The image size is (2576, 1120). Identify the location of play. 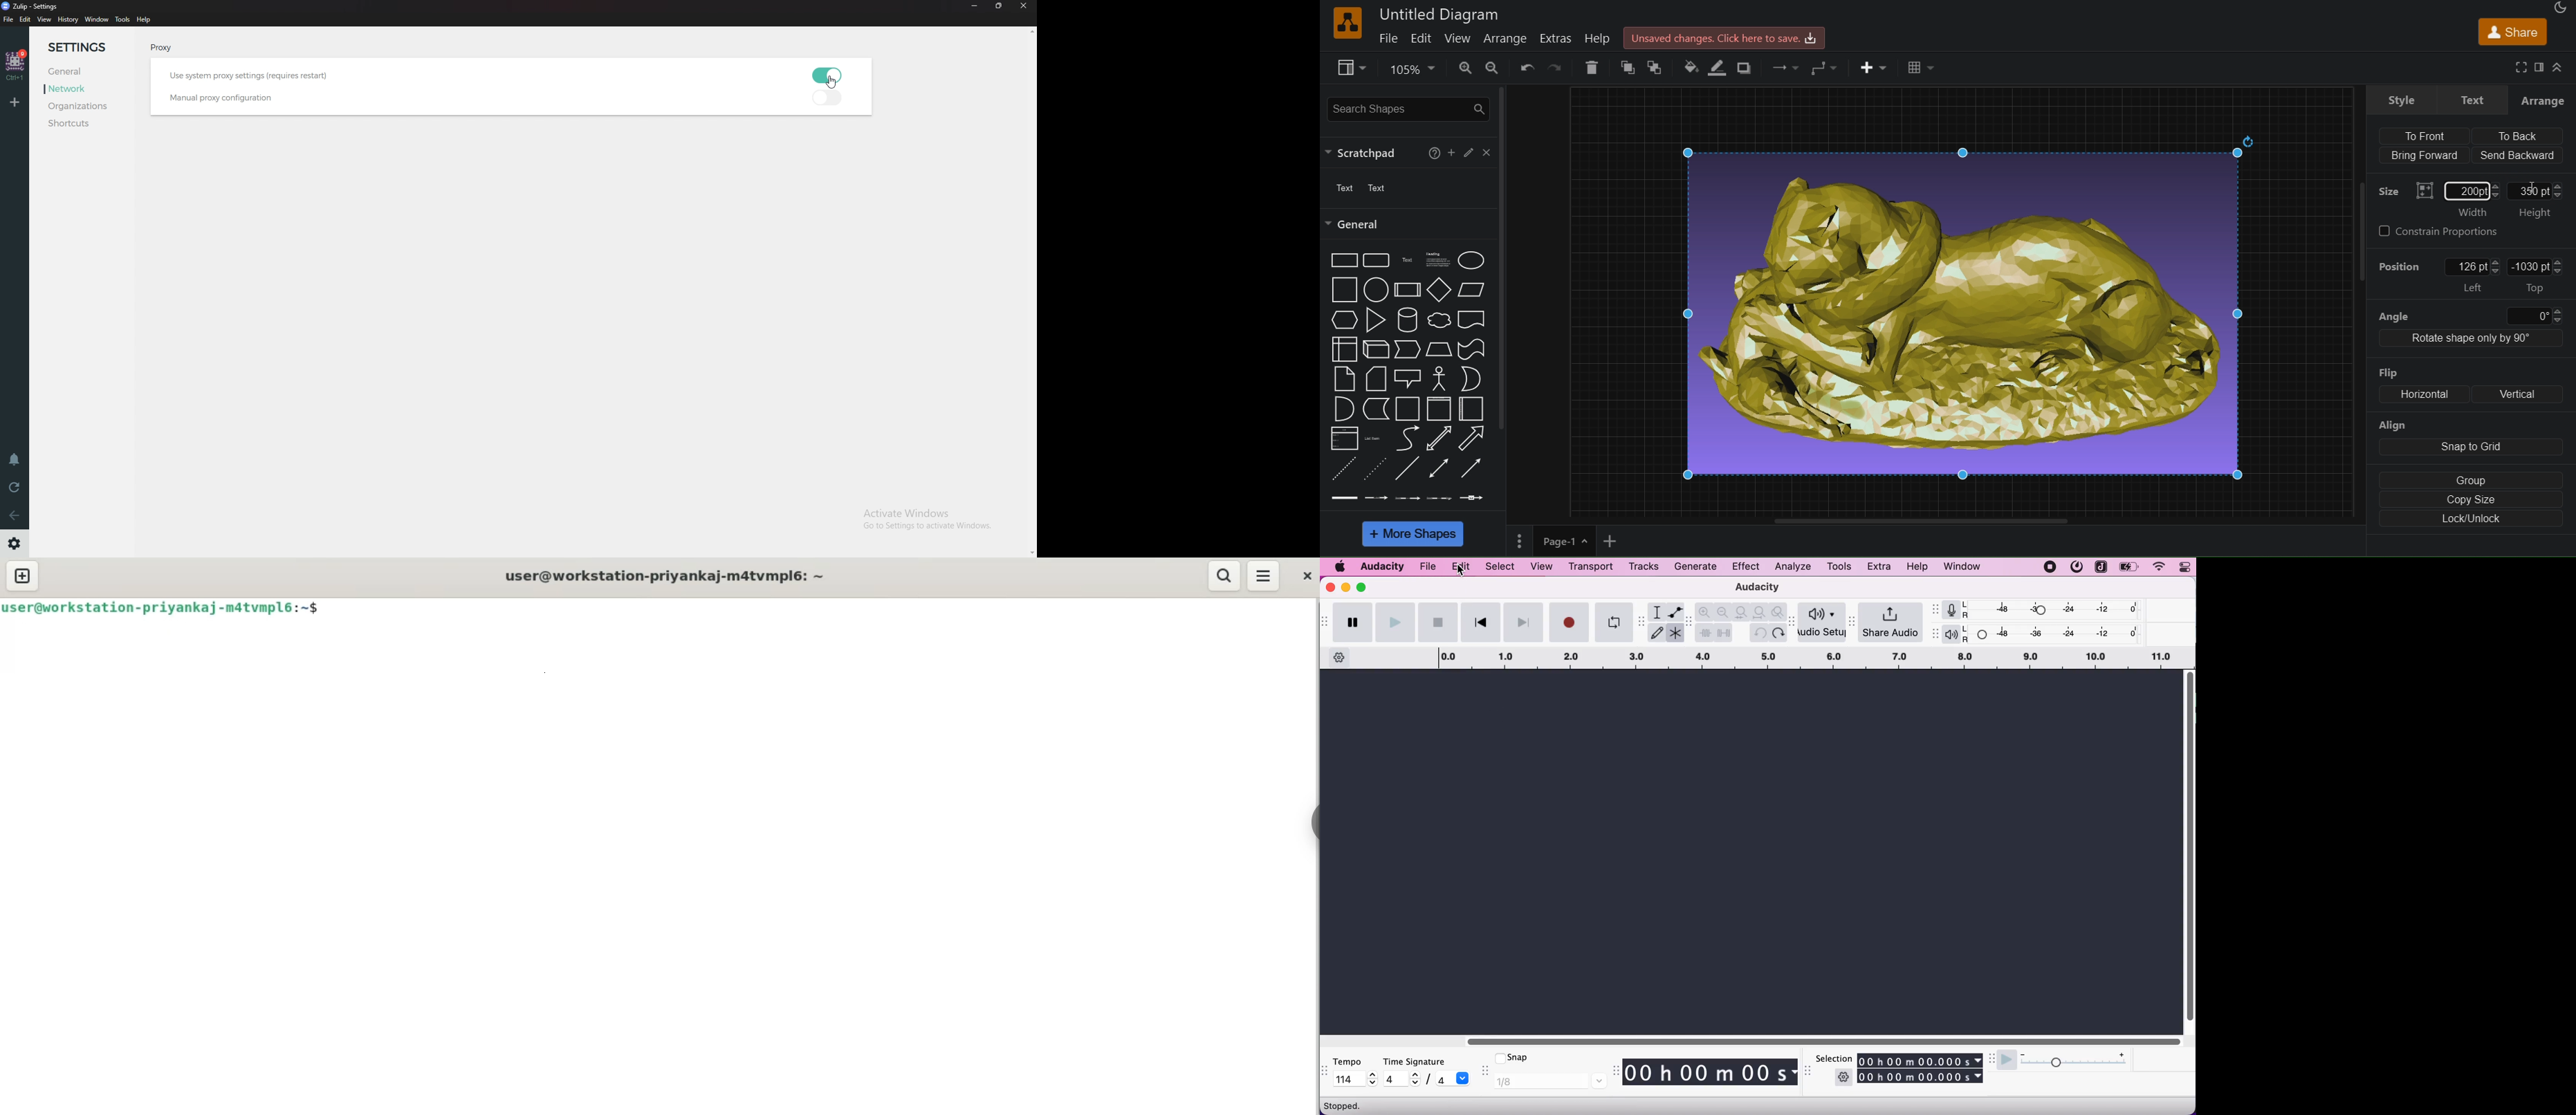
(1395, 622).